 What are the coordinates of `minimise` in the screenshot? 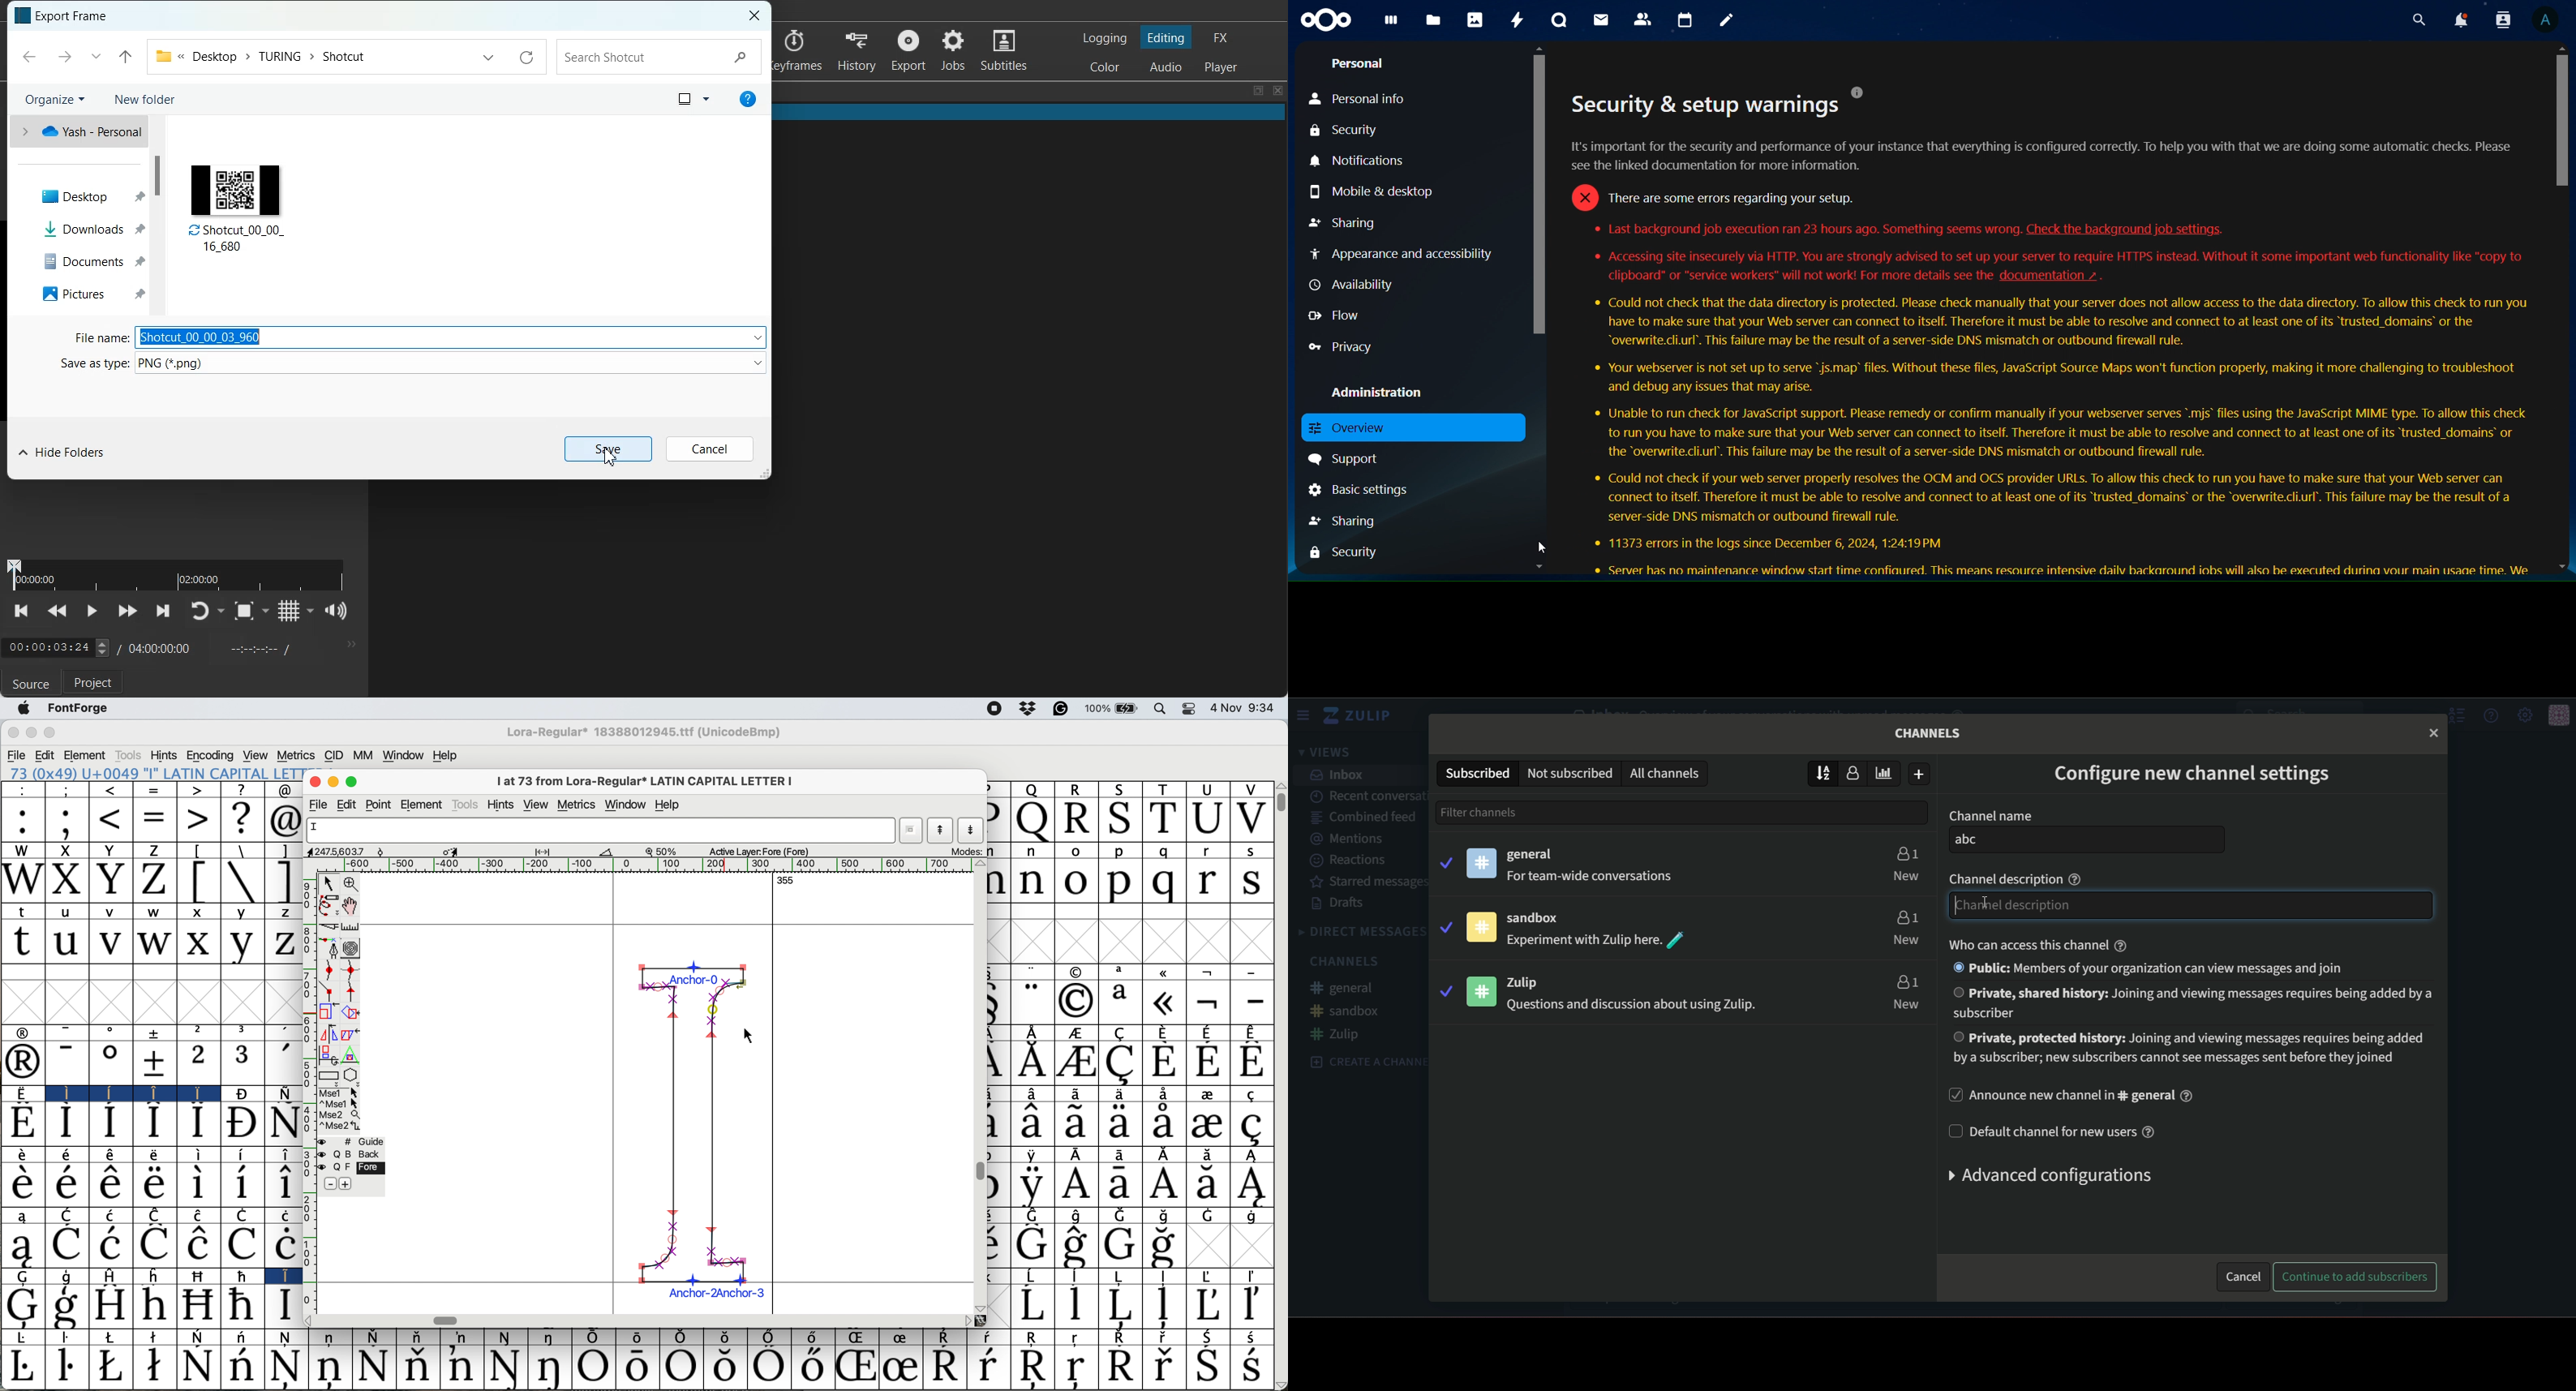 It's located at (332, 782).